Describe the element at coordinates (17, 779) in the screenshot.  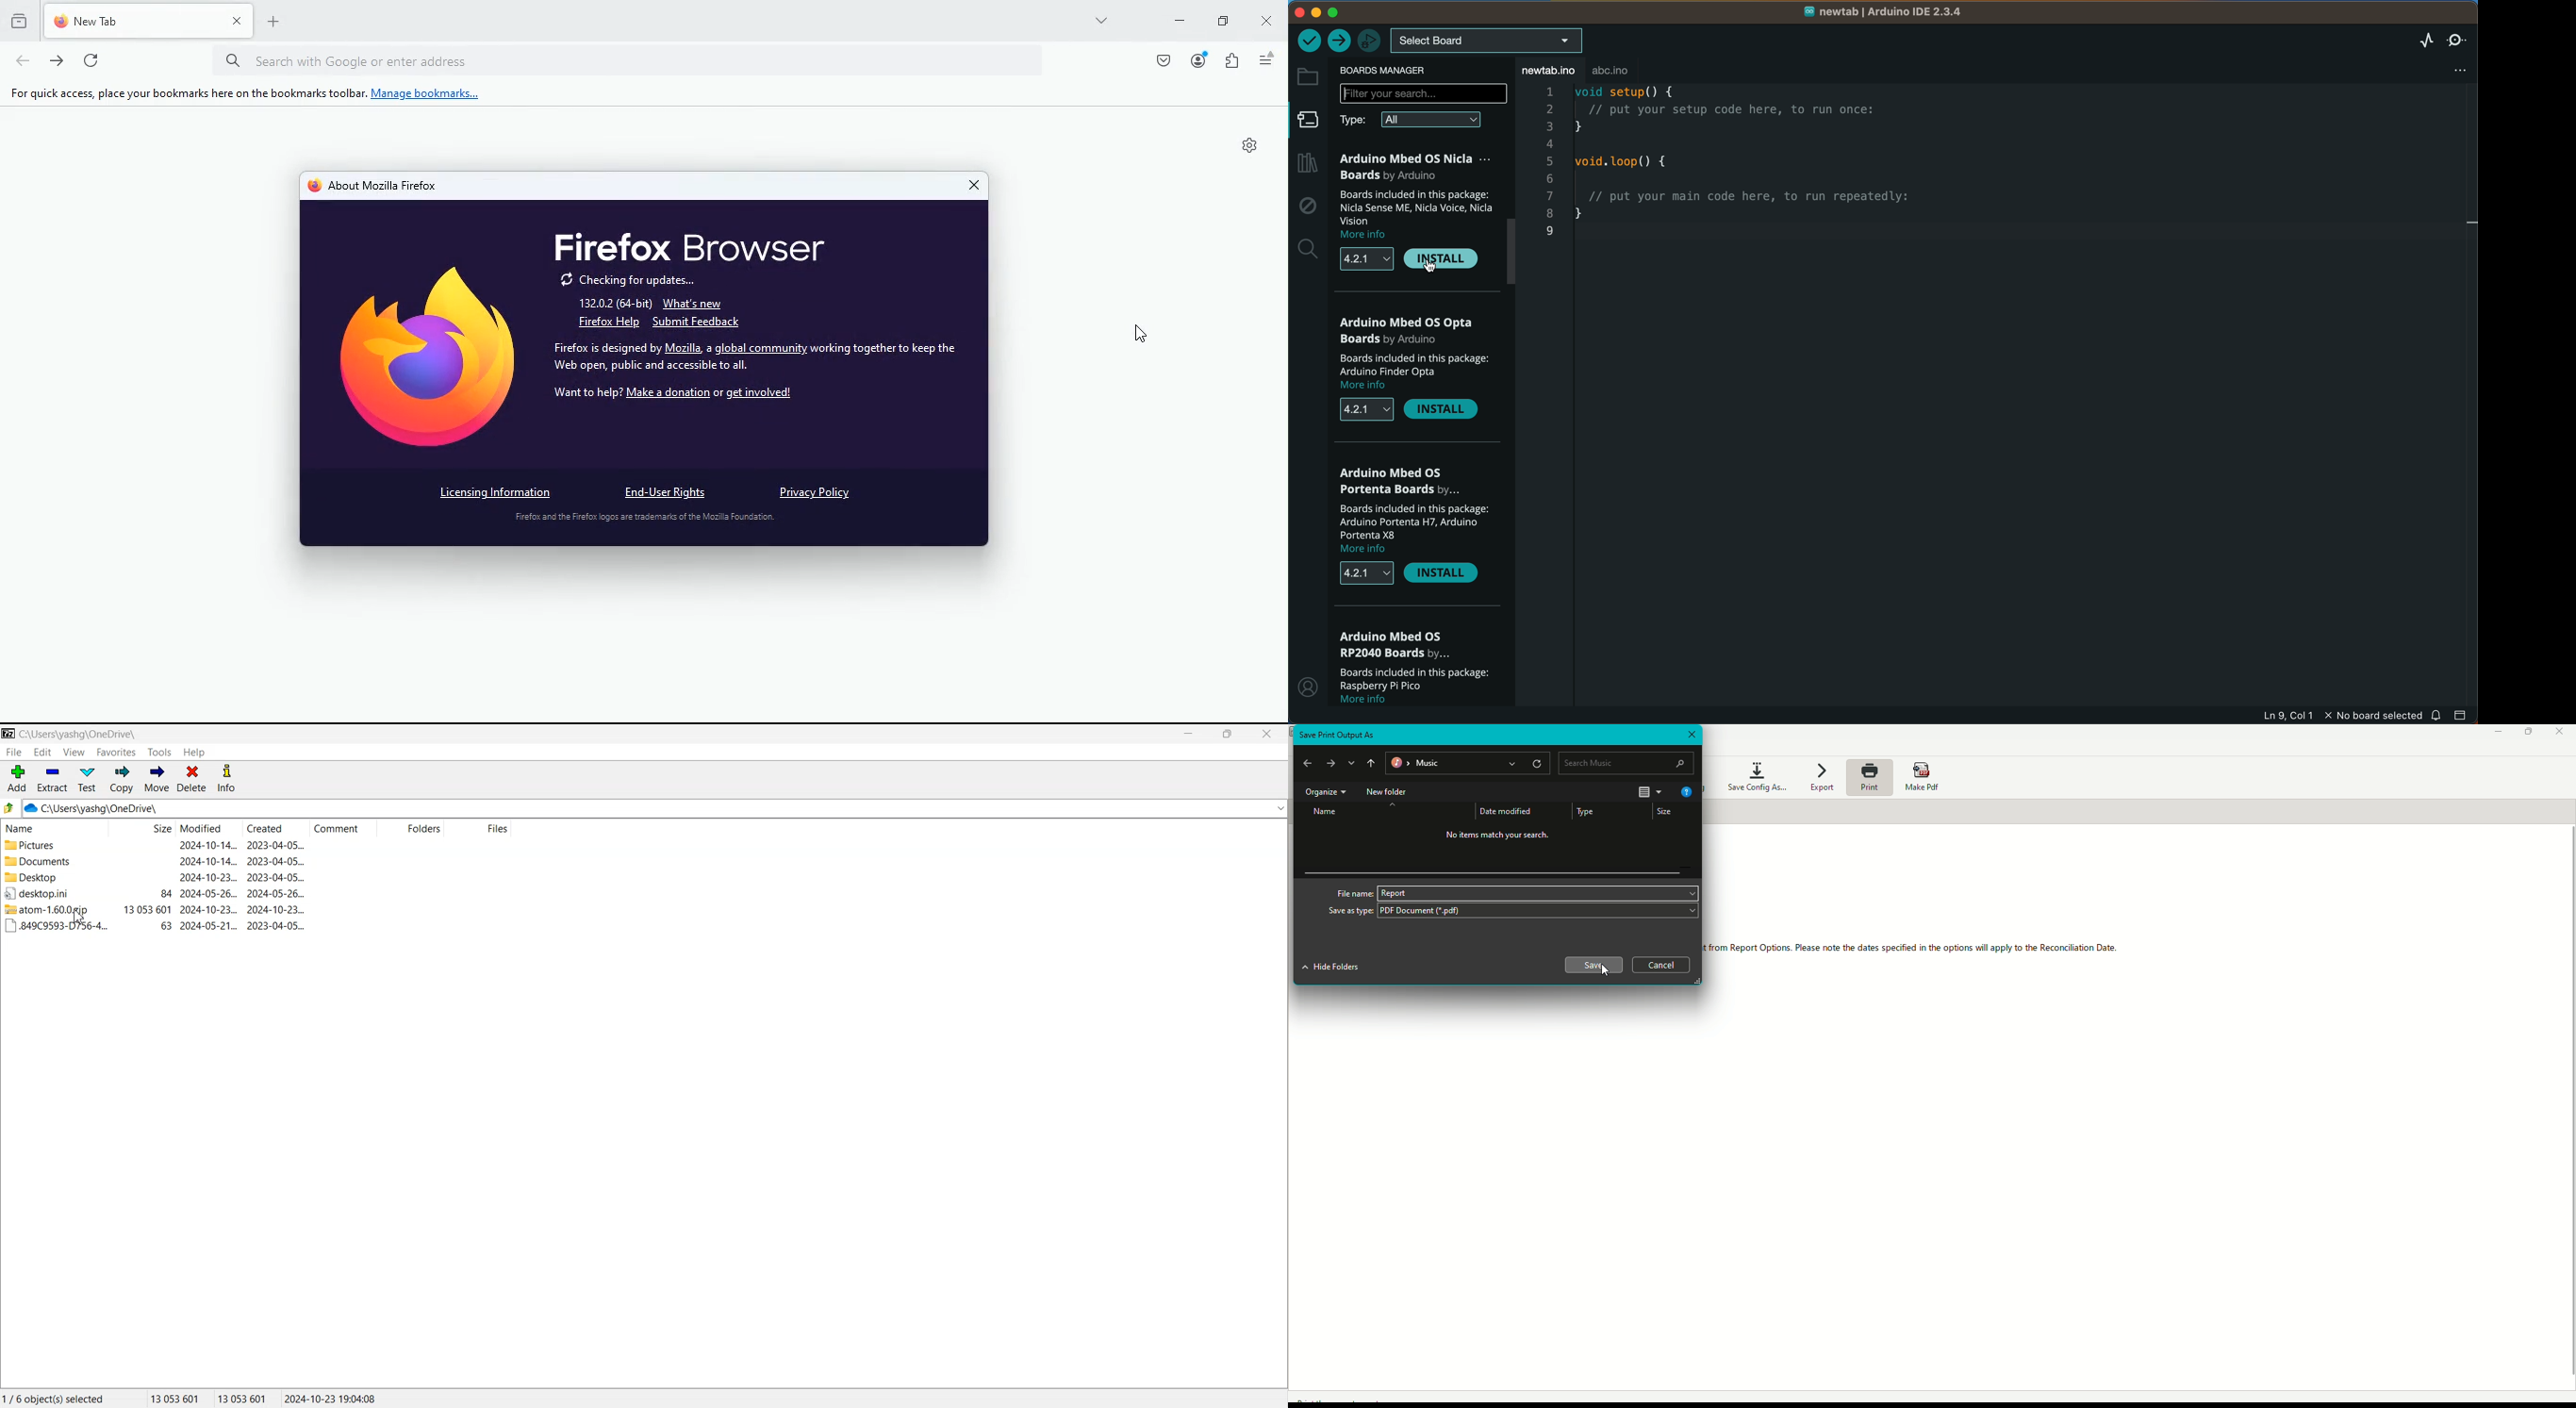
I see `Add` at that location.